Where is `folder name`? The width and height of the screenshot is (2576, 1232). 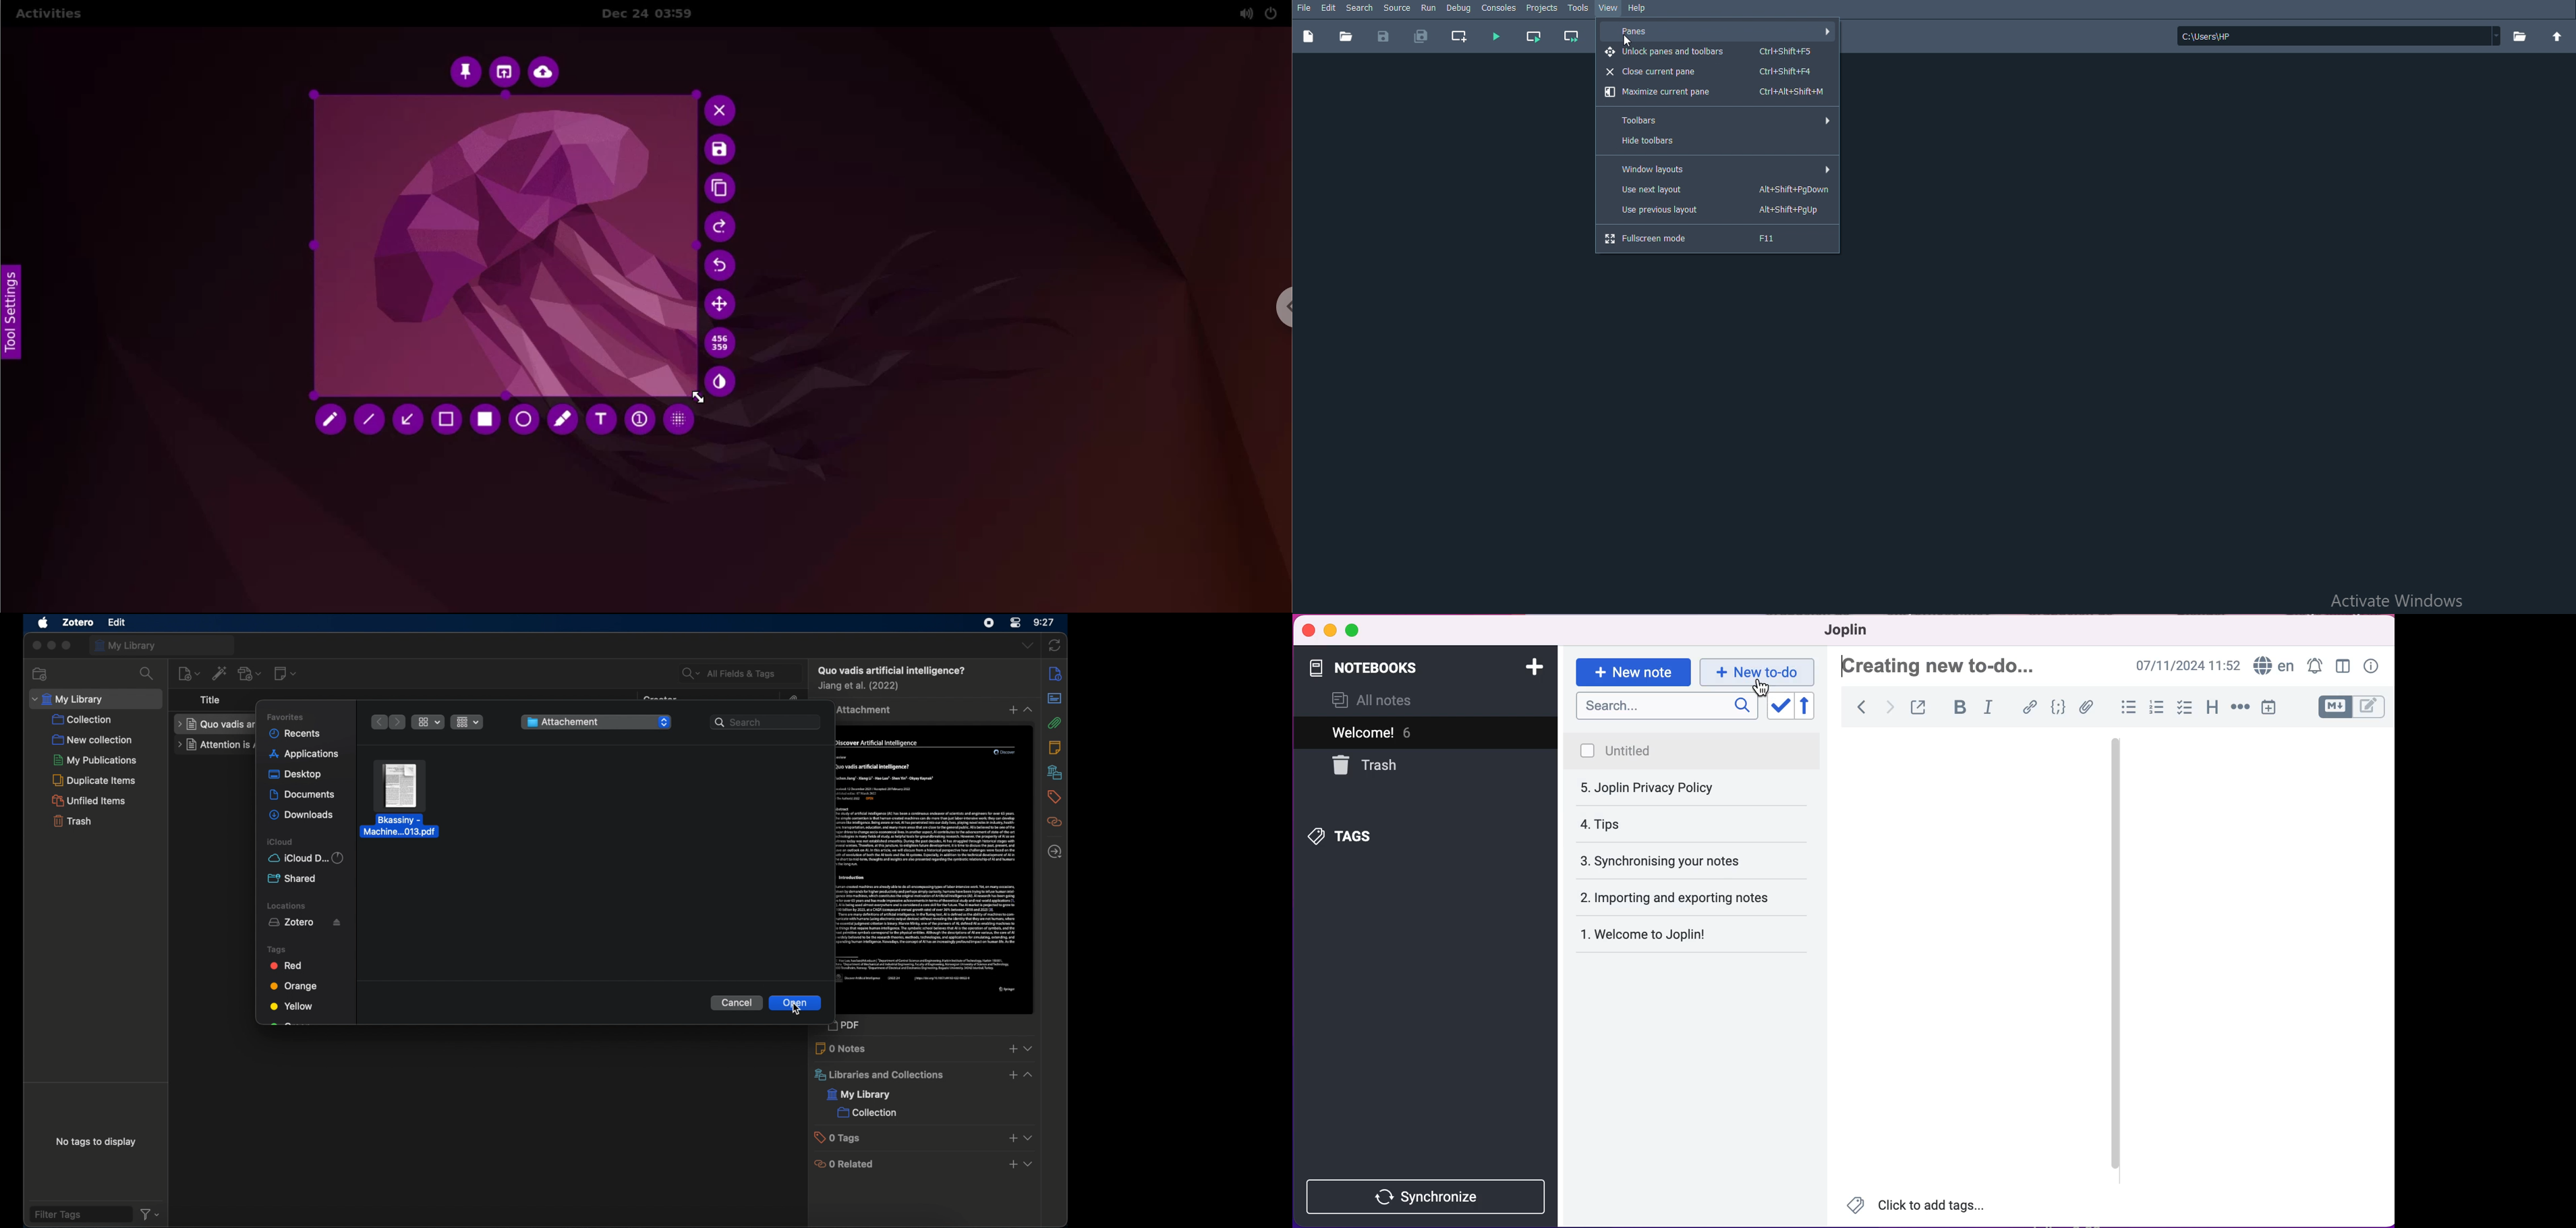 folder name is located at coordinates (583, 721).